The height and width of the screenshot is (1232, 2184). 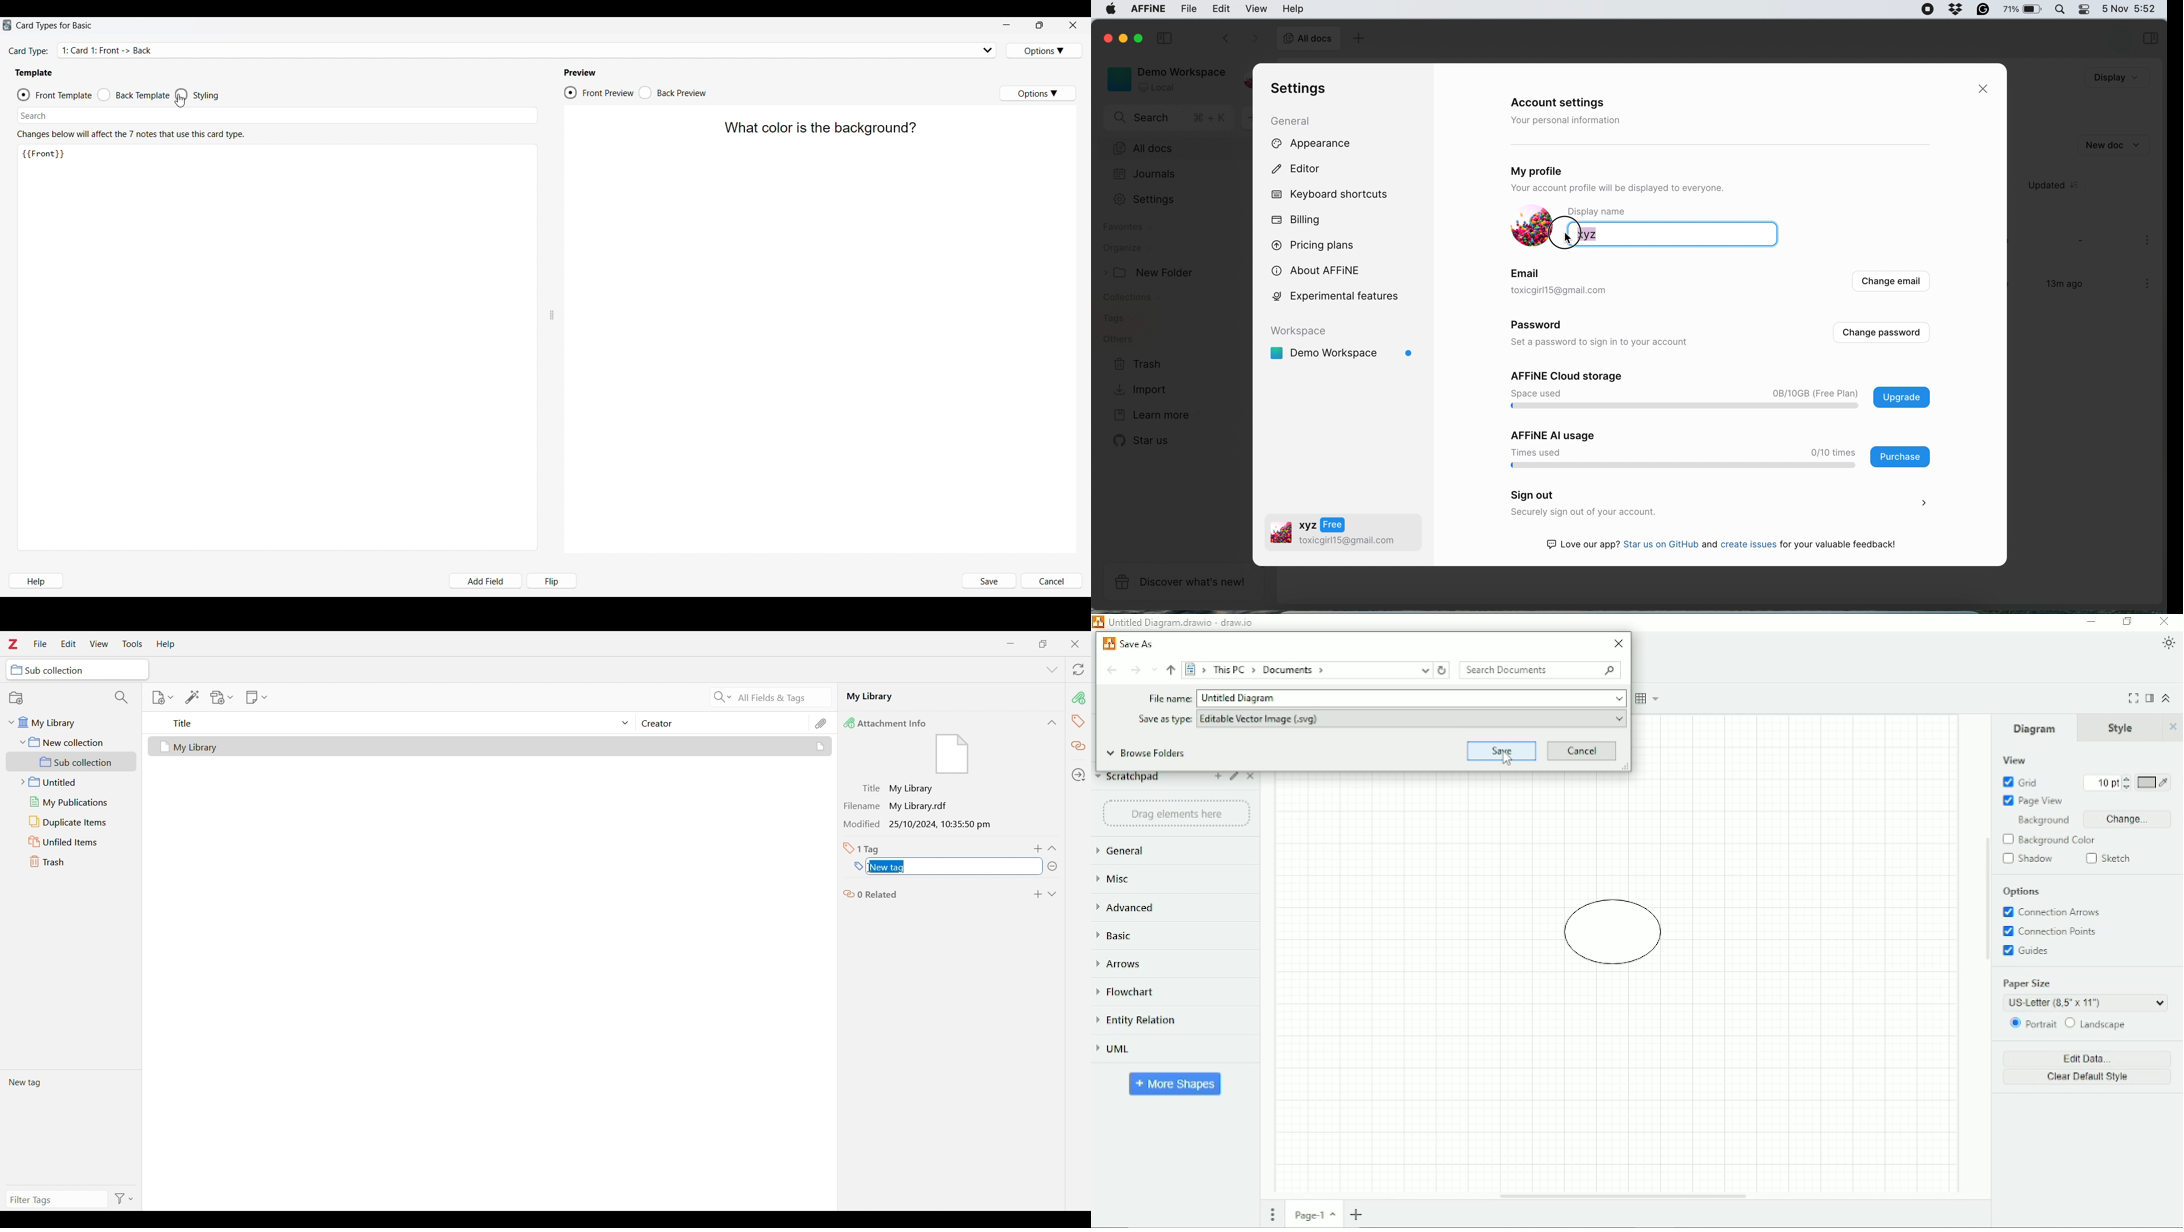 What do you see at coordinates (1386, 699) in the screenshot?
I see `File name: Untitled Diagram` at bounding box center [1386, 699].